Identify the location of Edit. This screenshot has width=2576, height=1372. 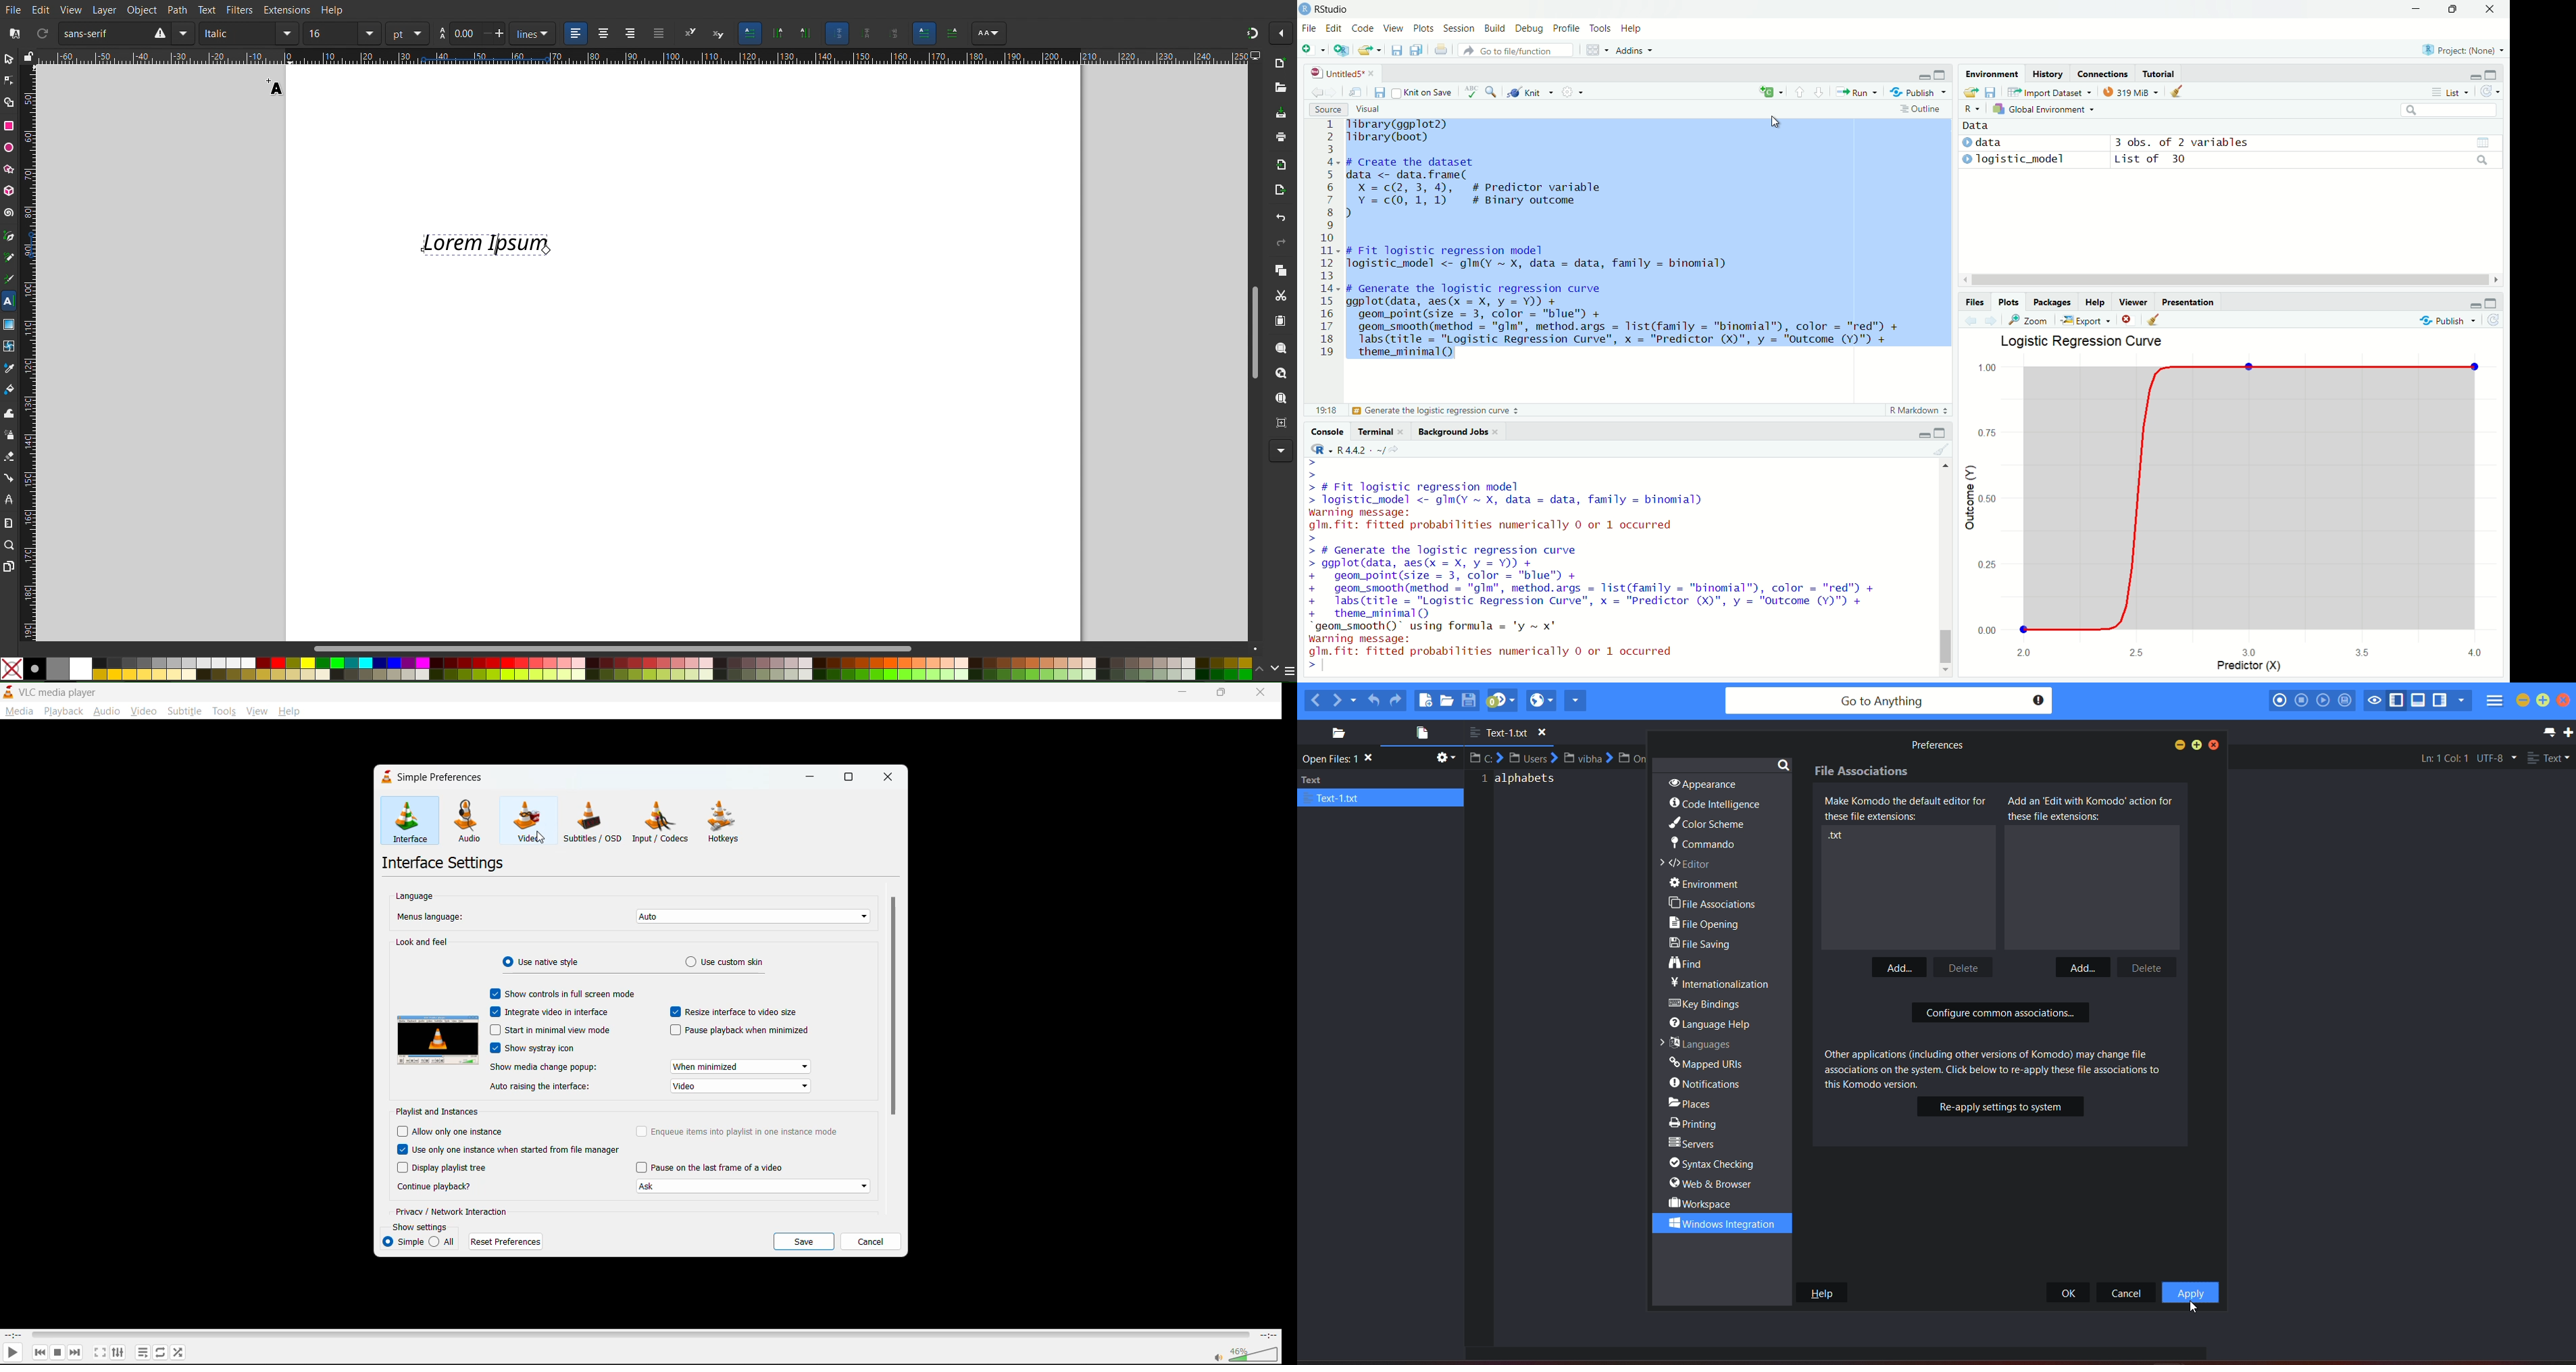
(1333, 27).